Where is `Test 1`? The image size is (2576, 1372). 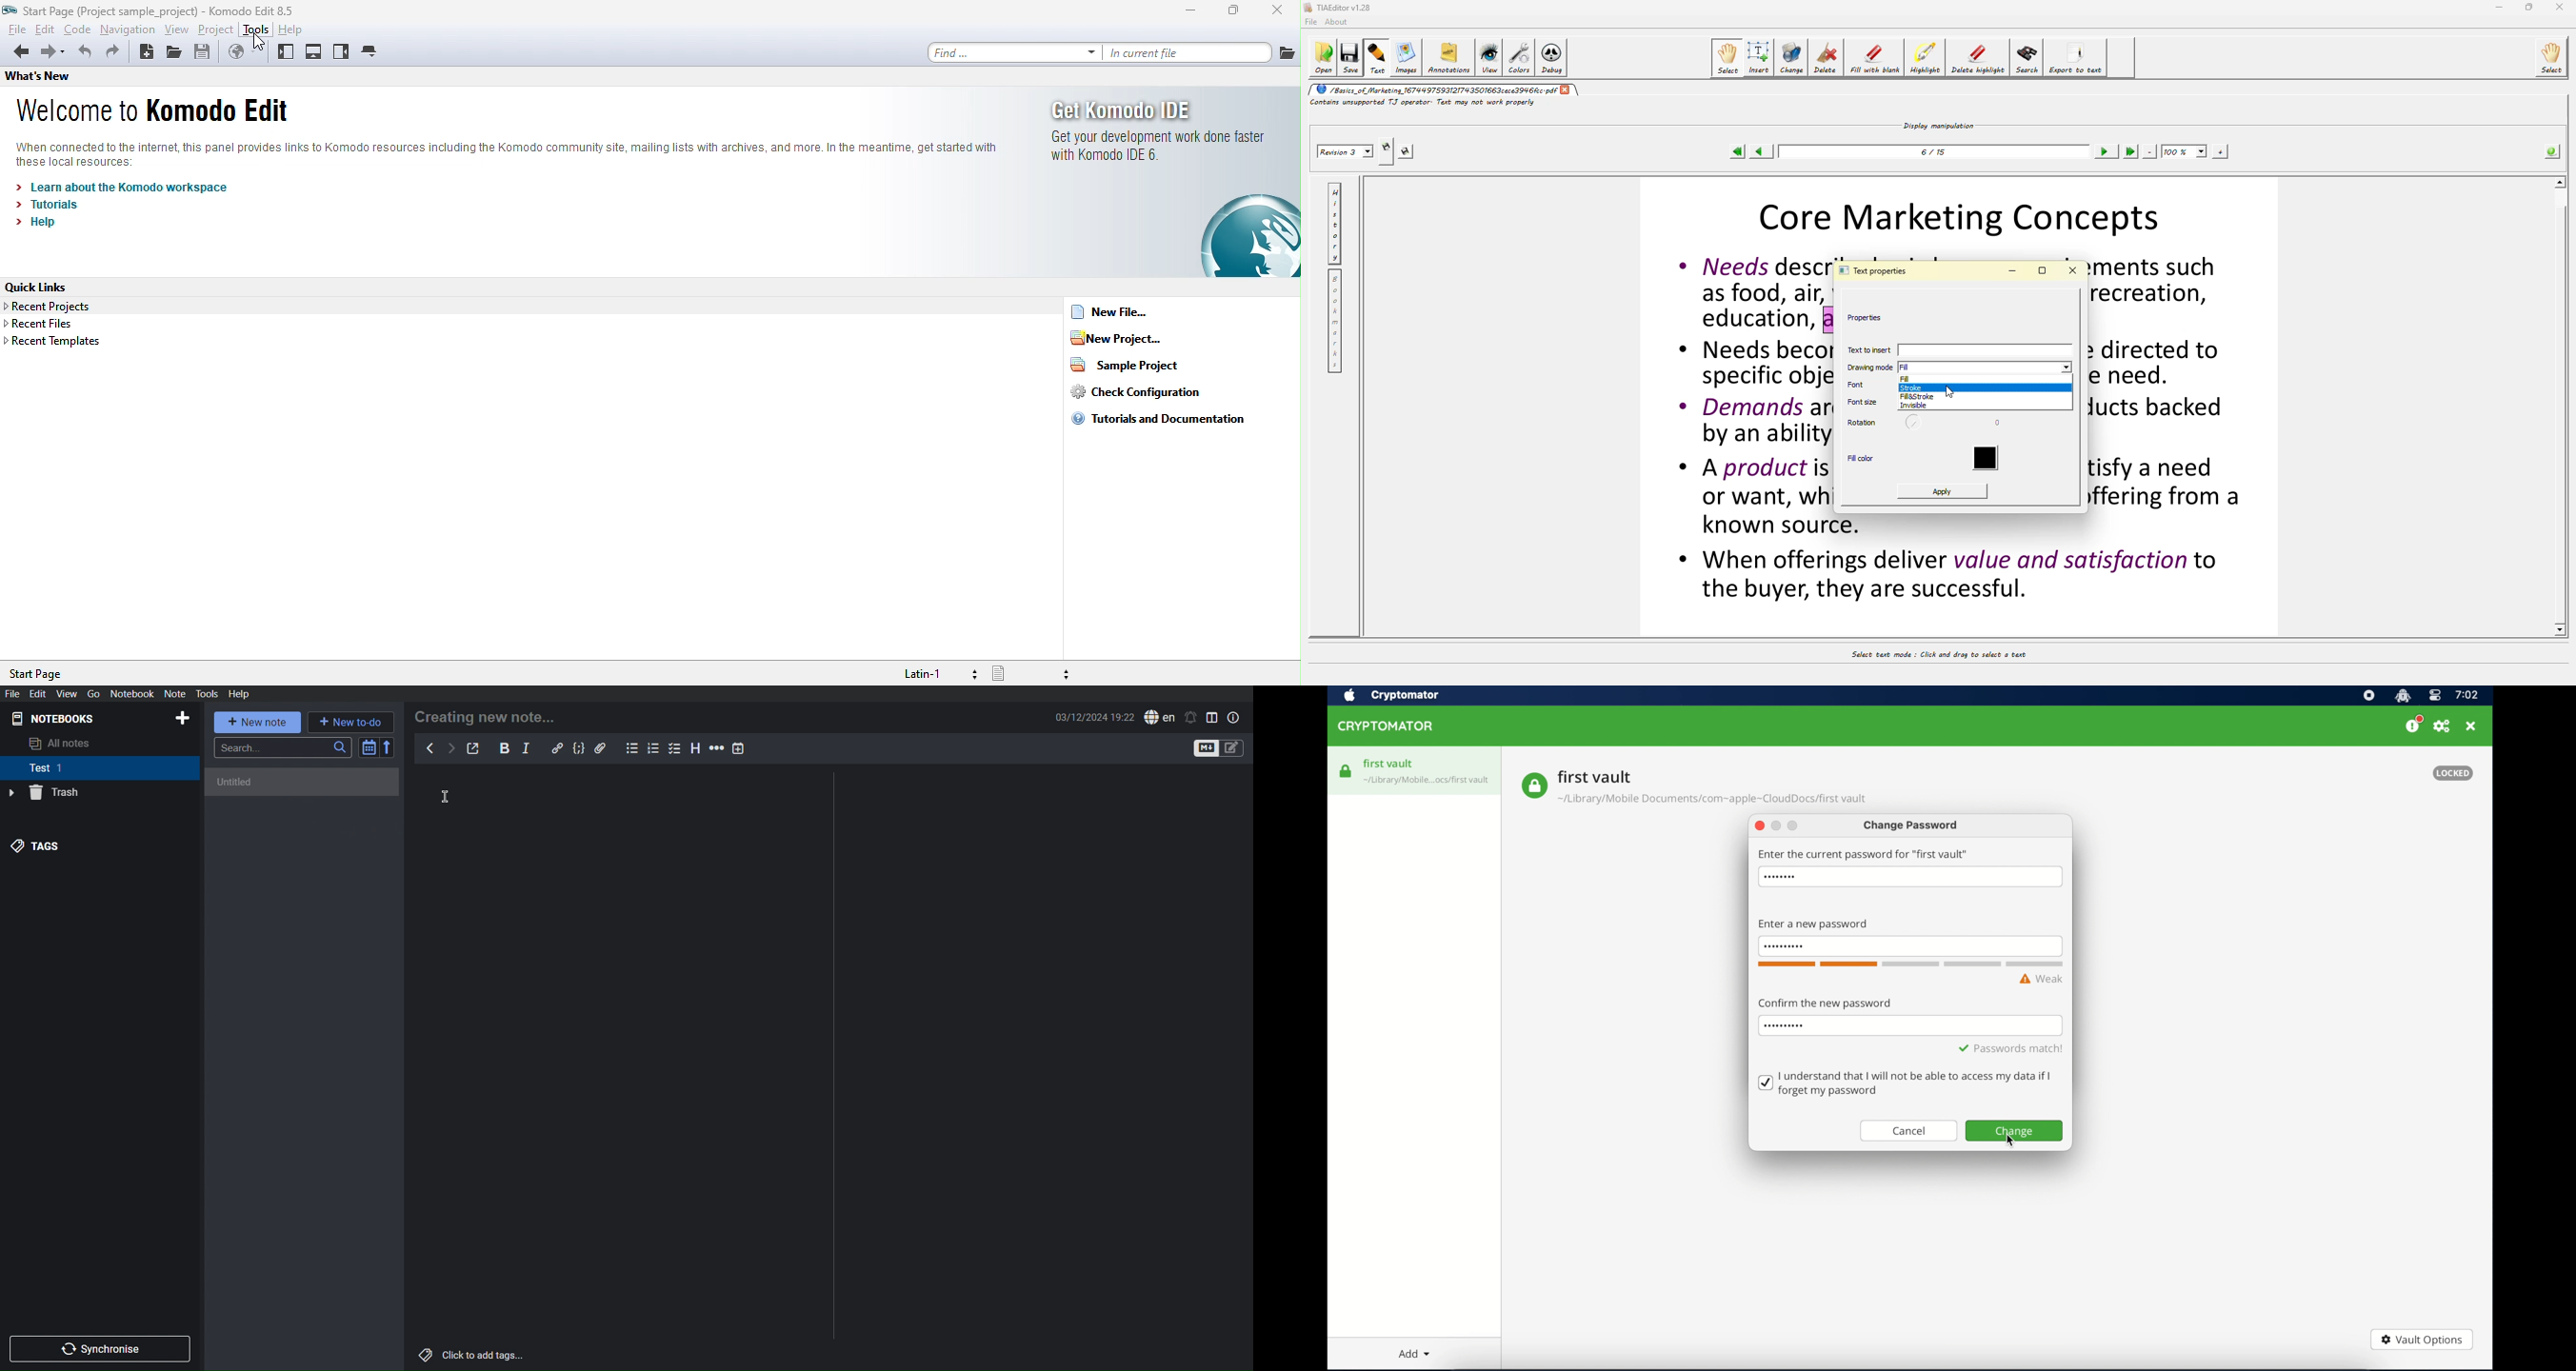
Test 1 is located at coordinates (46, 768).